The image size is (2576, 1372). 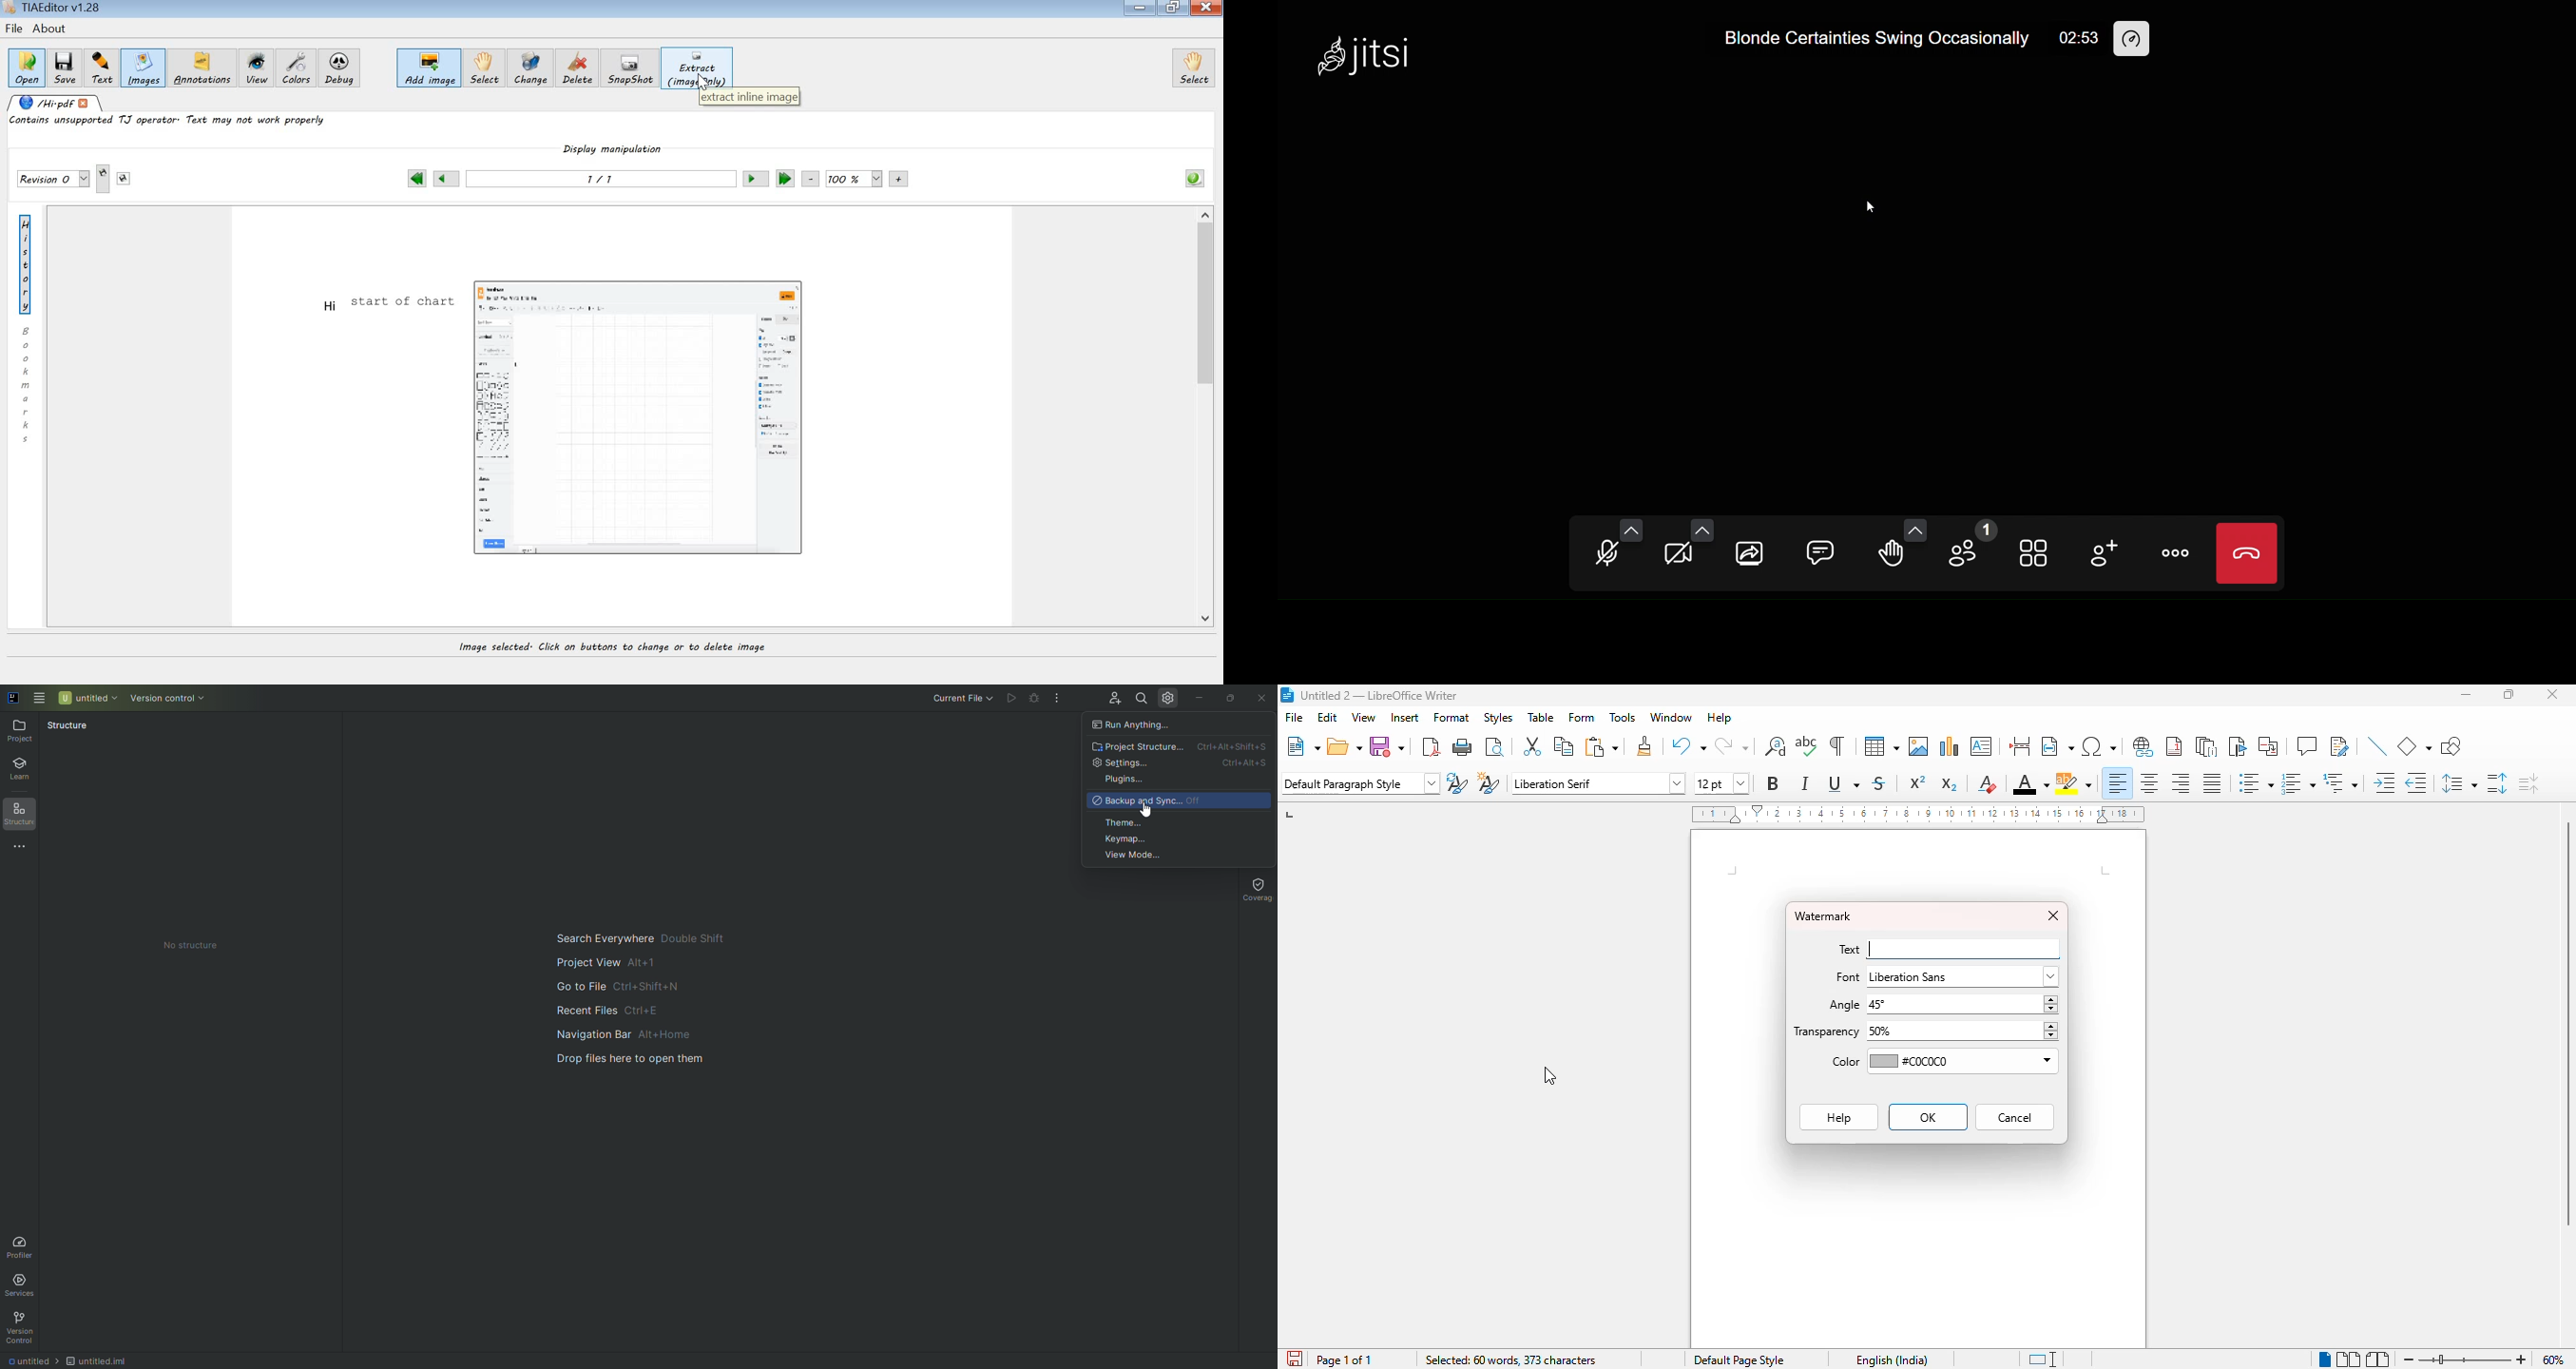 What do you see at coordinates (1972, 547) in the screenshot?
I see `participant` at bounding box center [1972, 547].